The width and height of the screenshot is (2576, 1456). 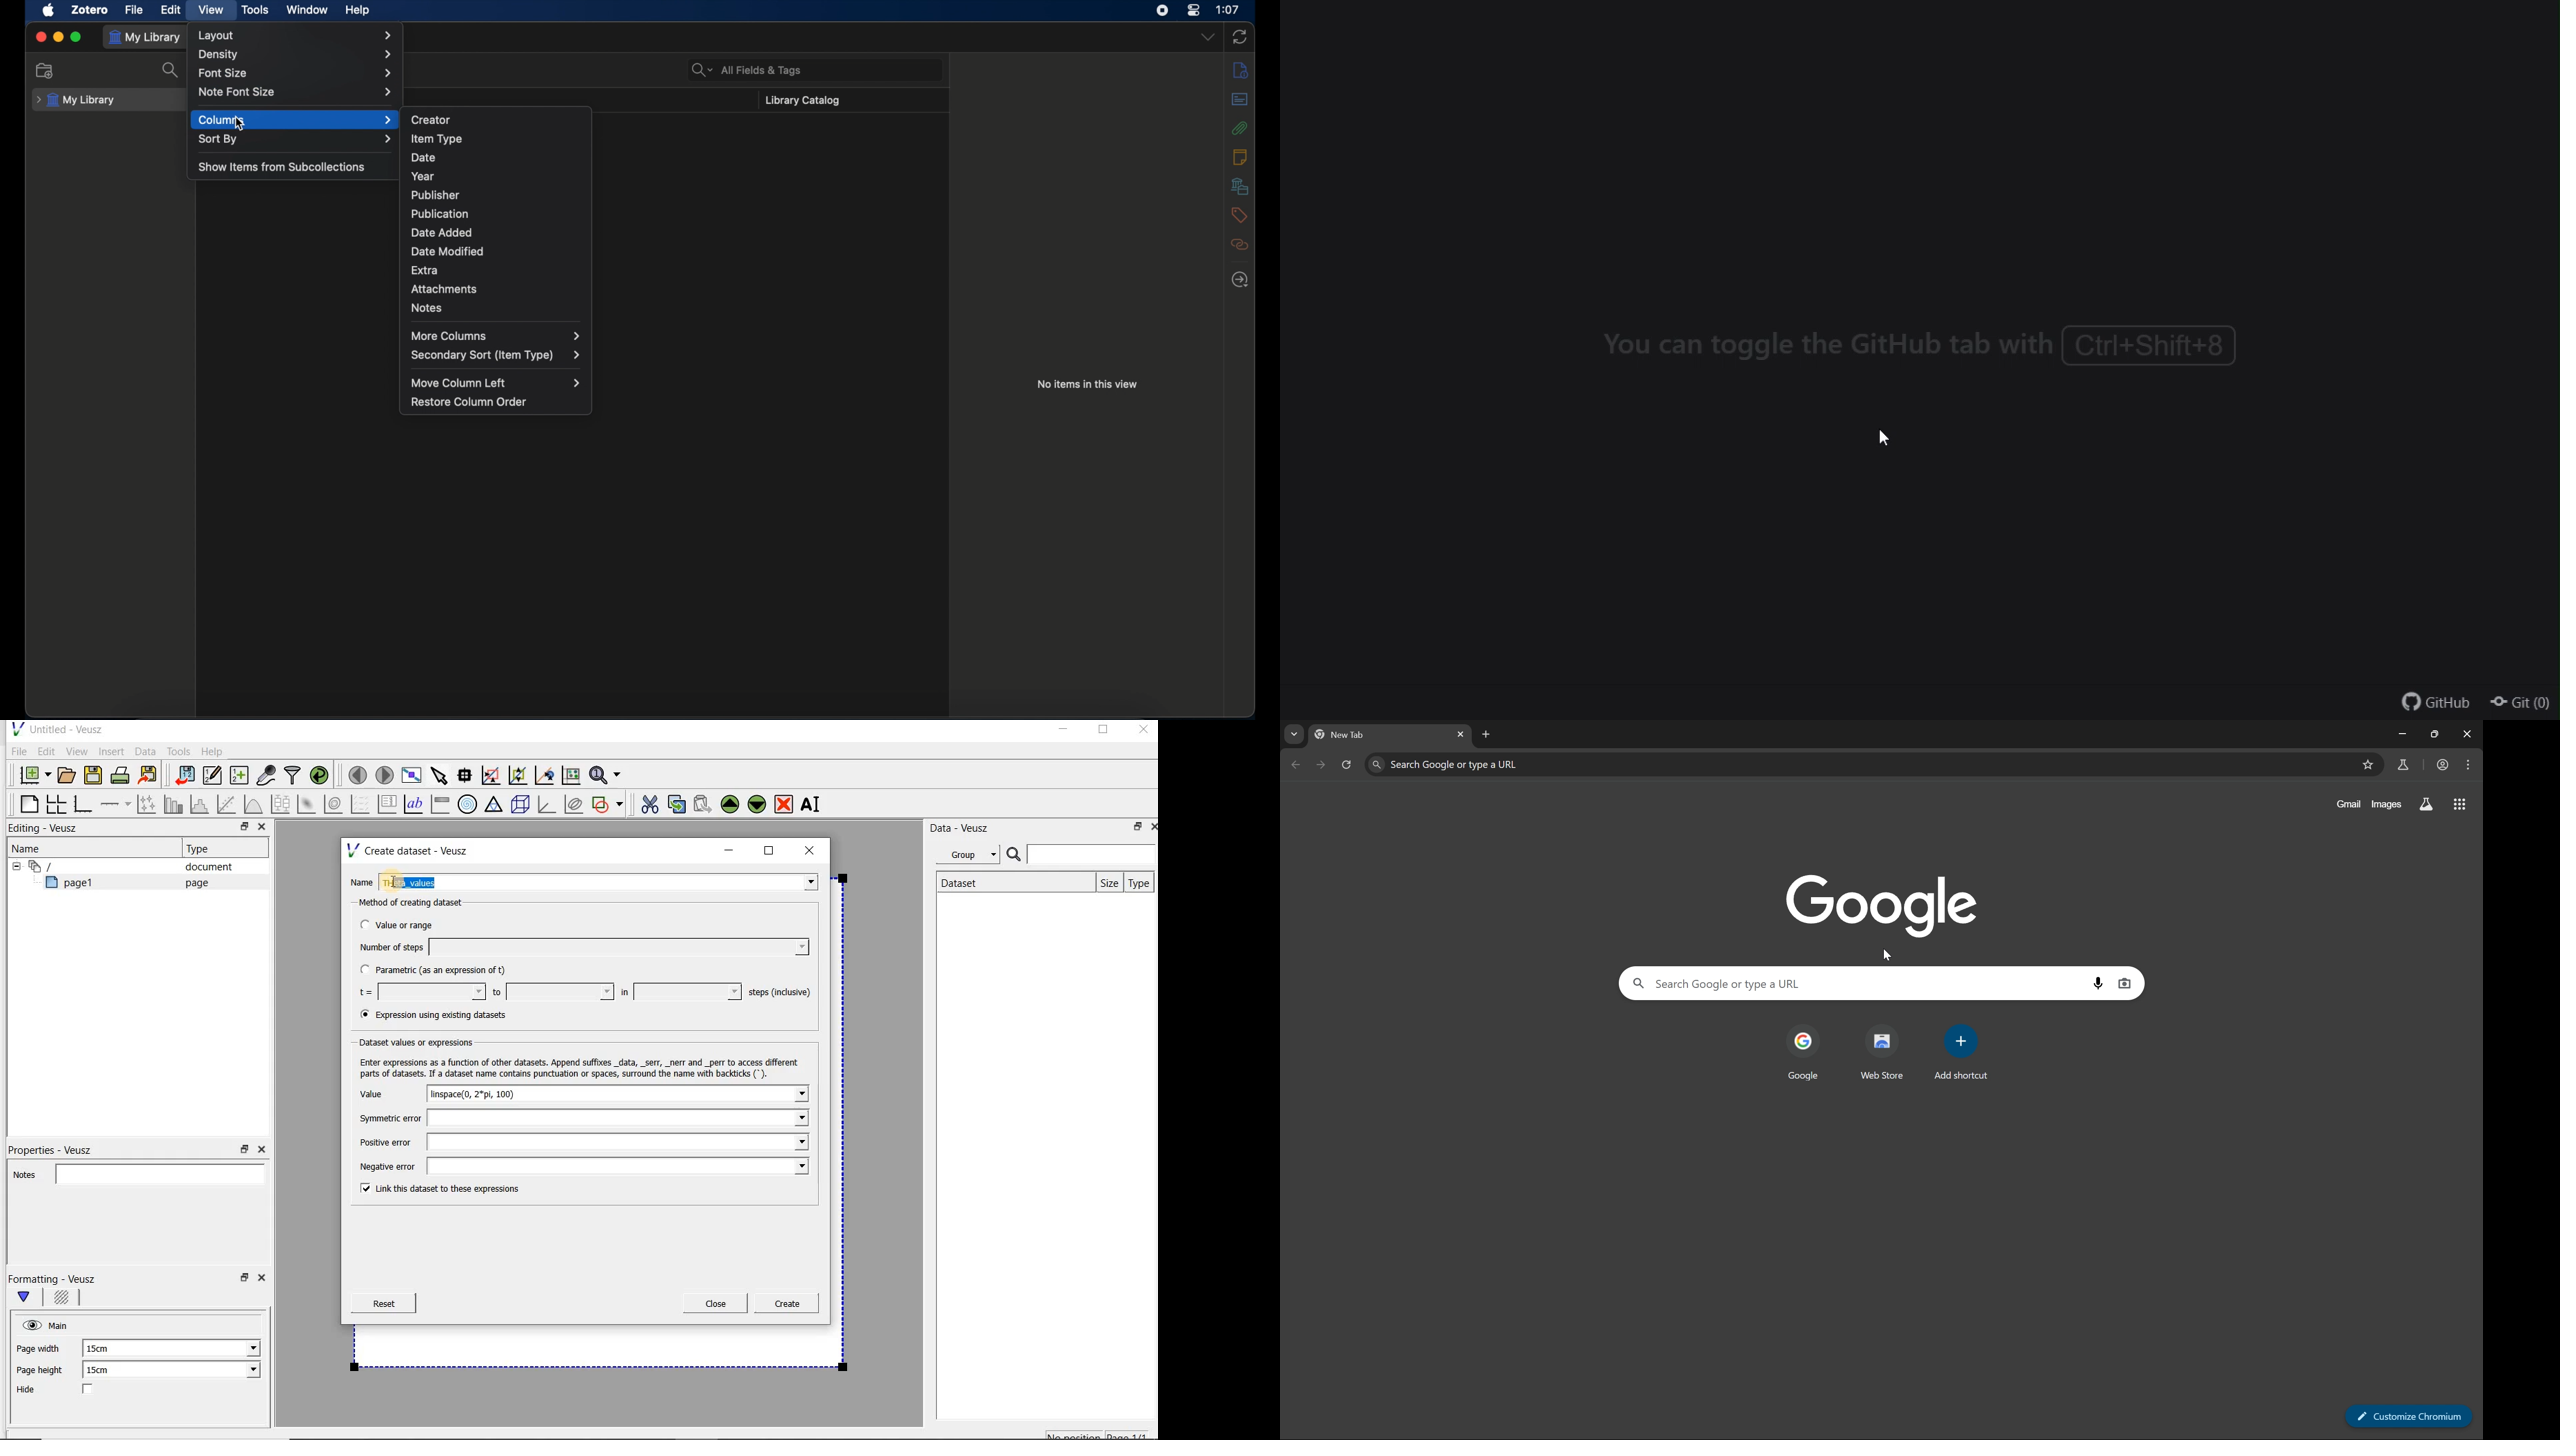 I want to click on Search bar, so click(x=1082, y=853).